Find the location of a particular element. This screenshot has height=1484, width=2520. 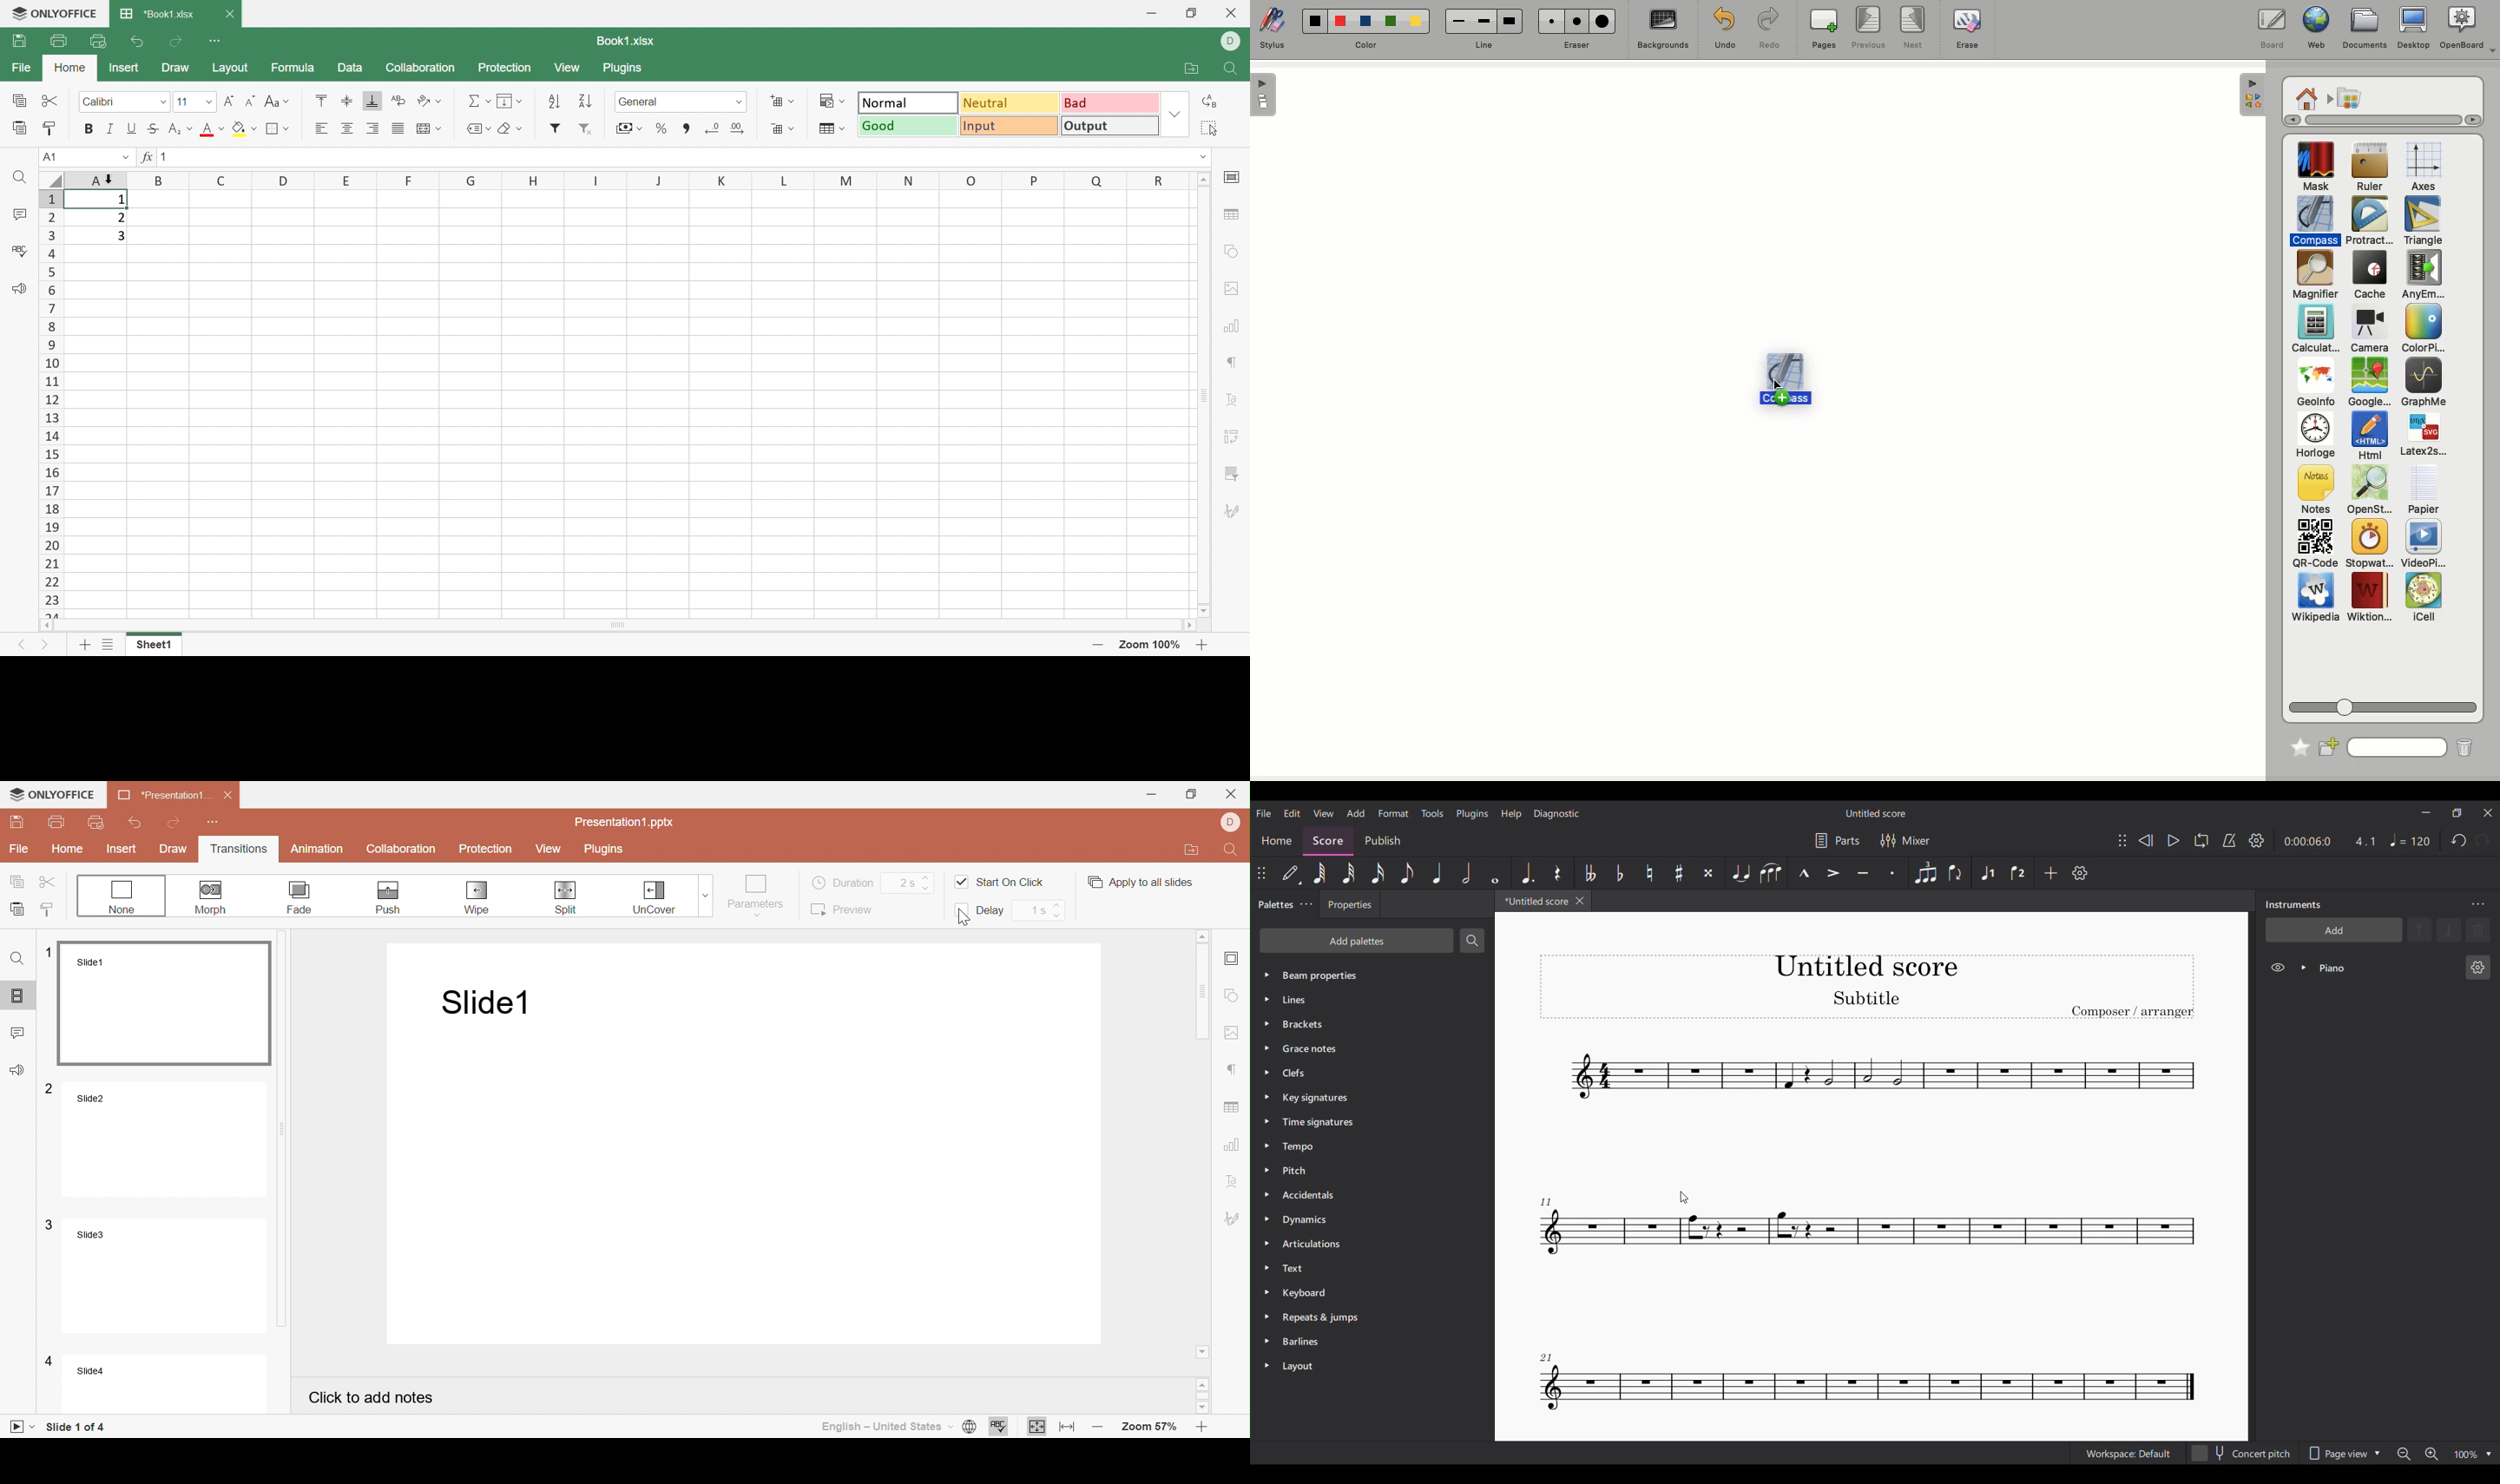

Paragraph settings is located at coordinates (1237, 1071).